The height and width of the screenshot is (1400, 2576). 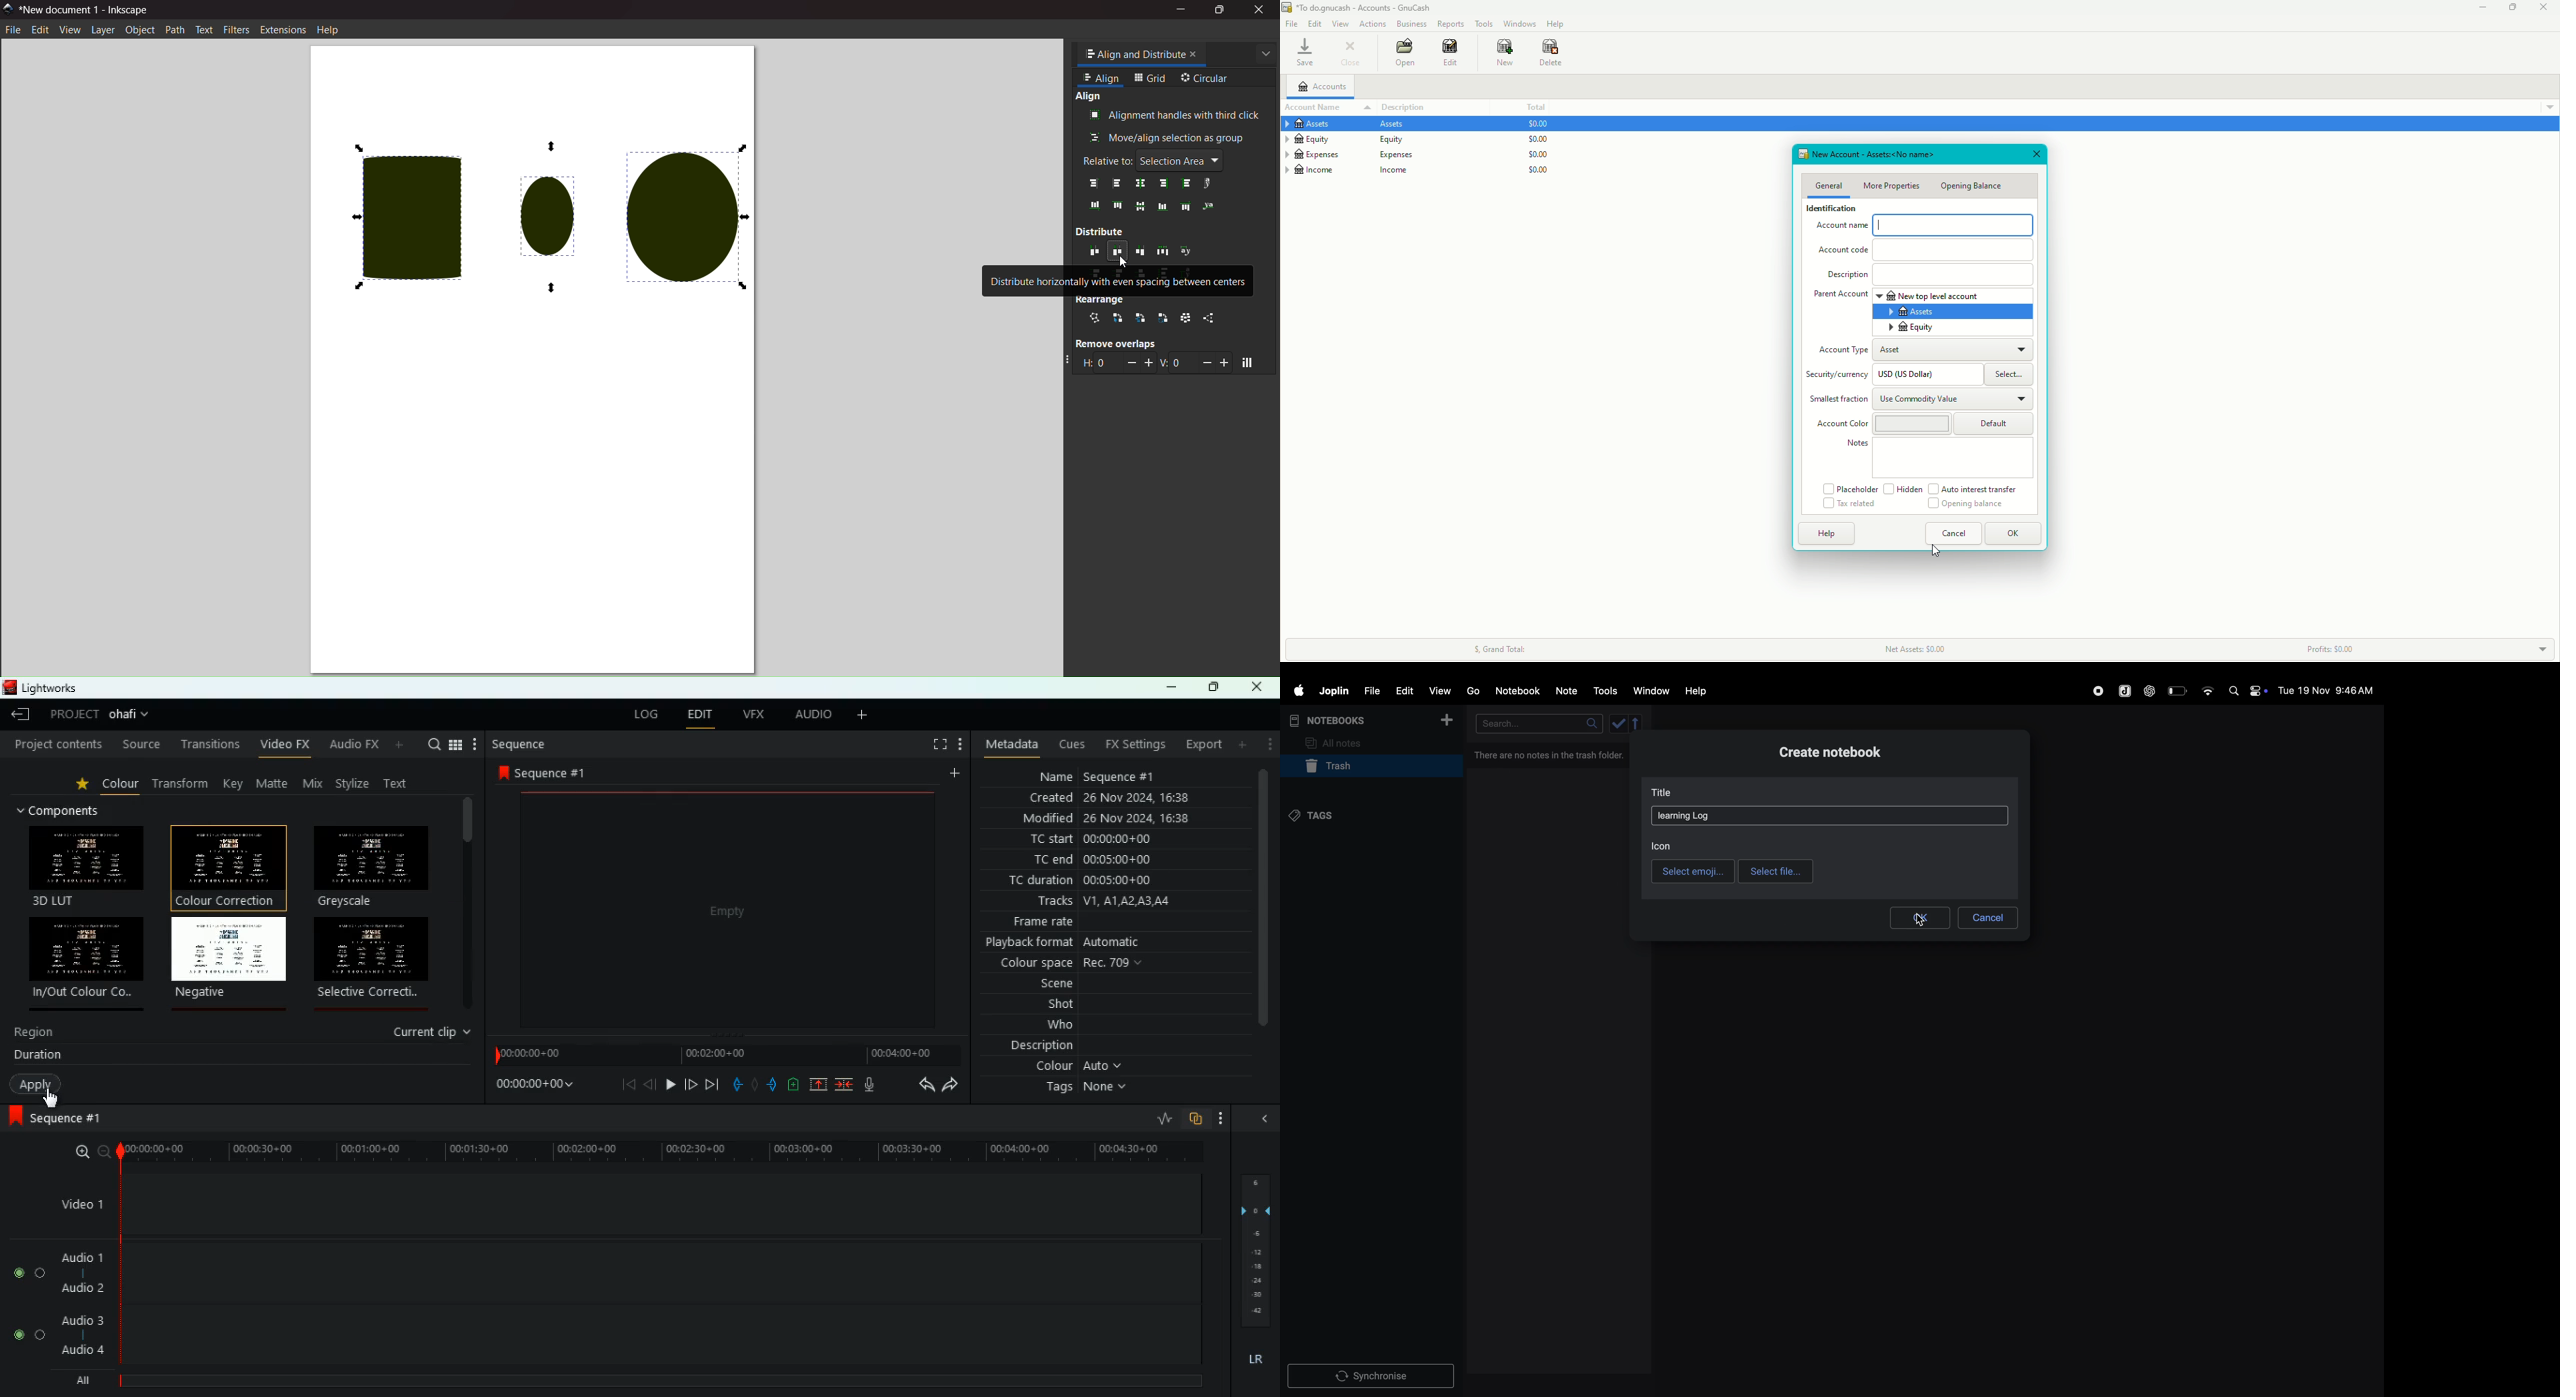 What do you see at coordinates (1315, 24) in the screenshot?
I see `Edit` at bounding box center [1315, 24].